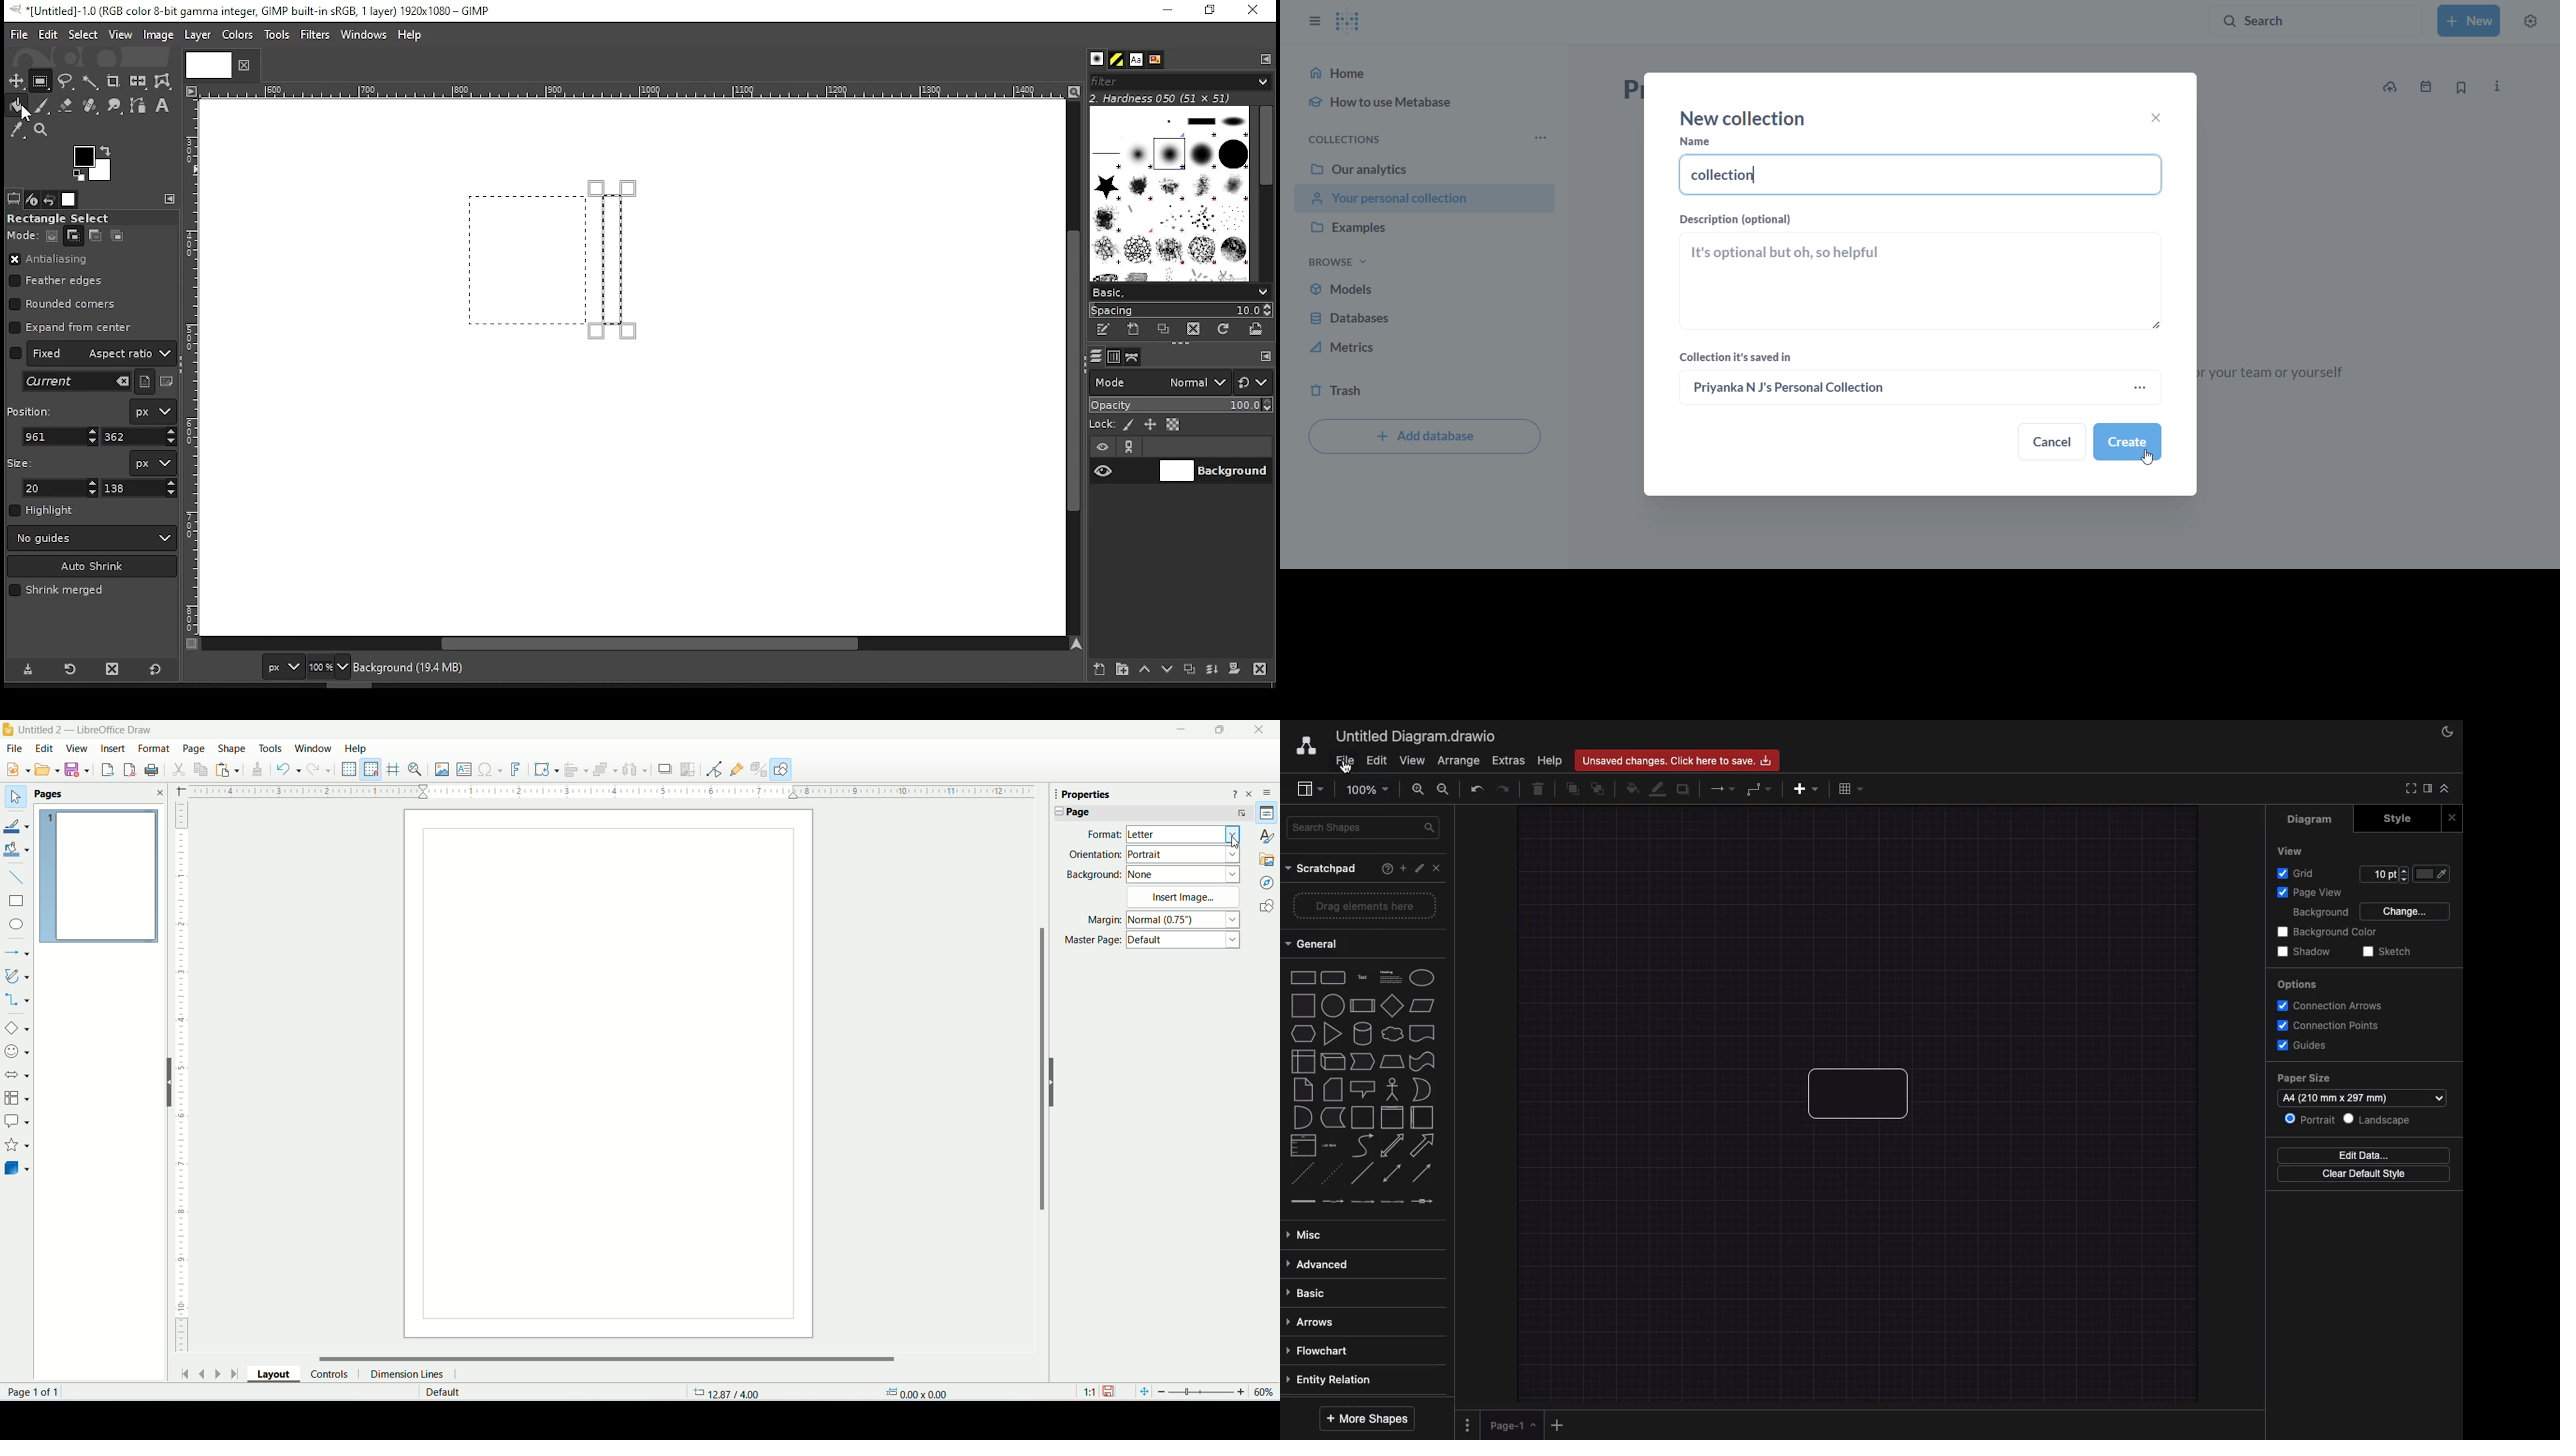 The width and height of the screenshot is (2576, 1456). I want to click on switch to other mode groups, so click(1252, 384).